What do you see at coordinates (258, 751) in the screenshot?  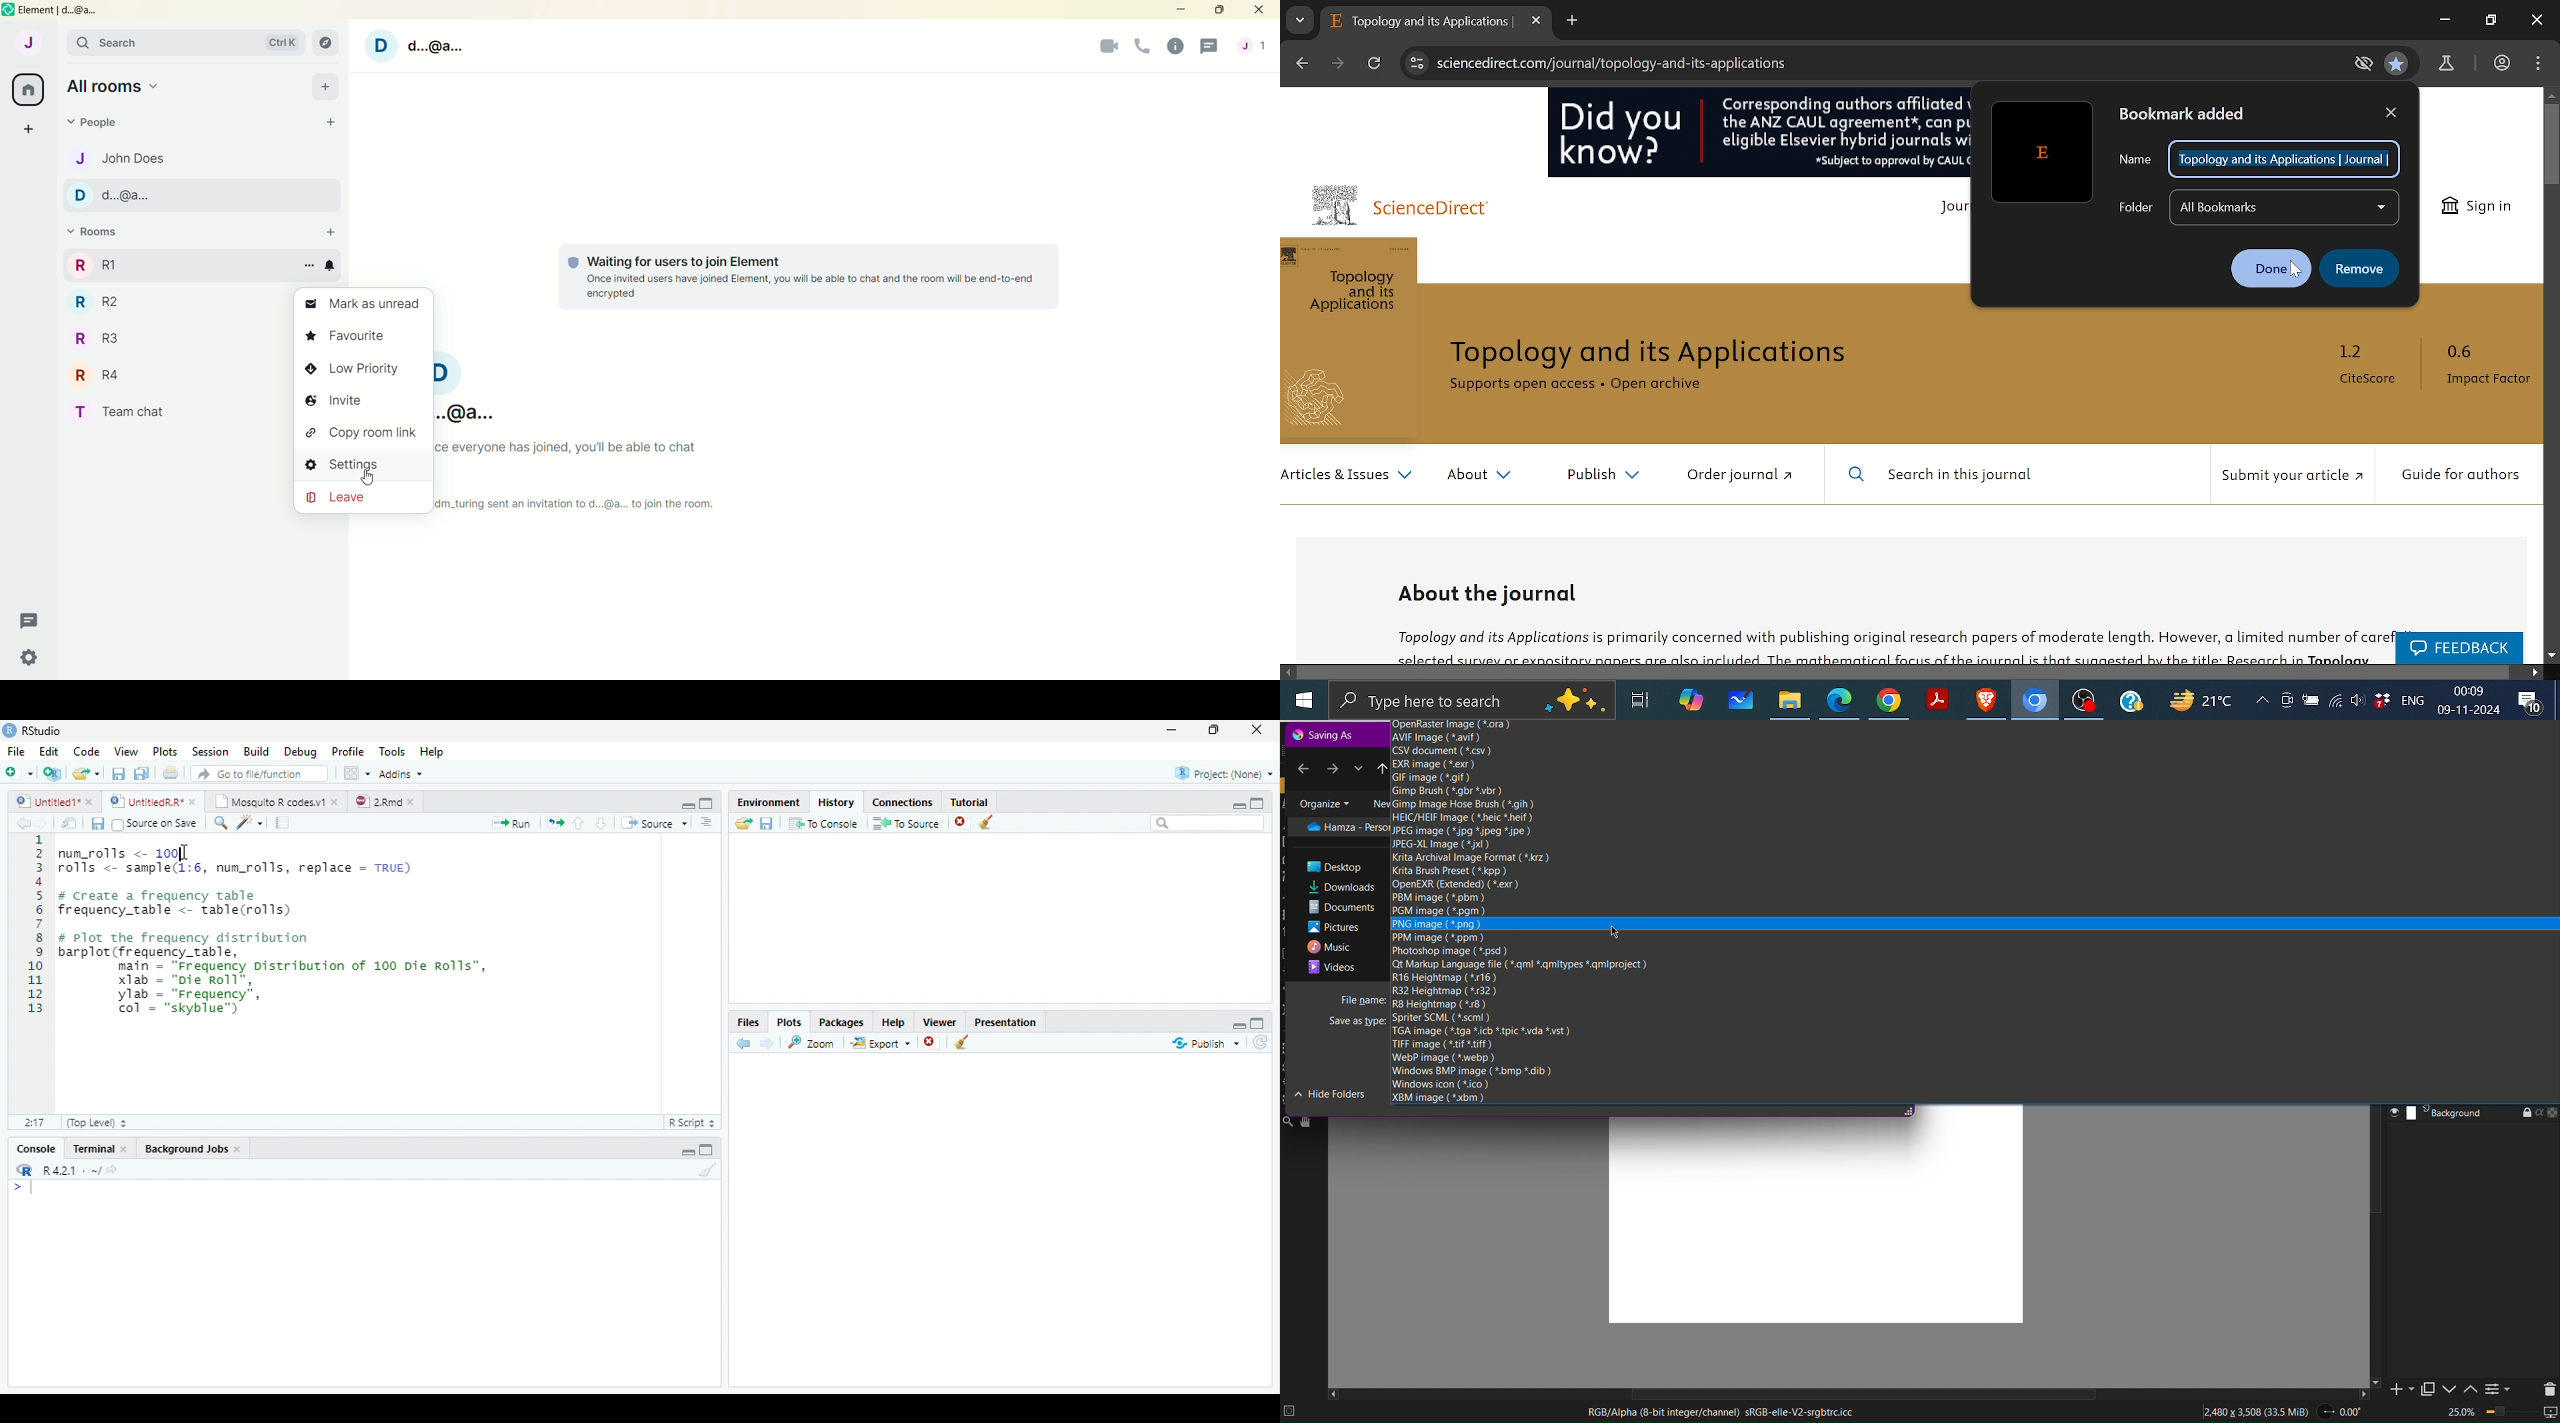 I see `Build` at bounding box center [258, 751].